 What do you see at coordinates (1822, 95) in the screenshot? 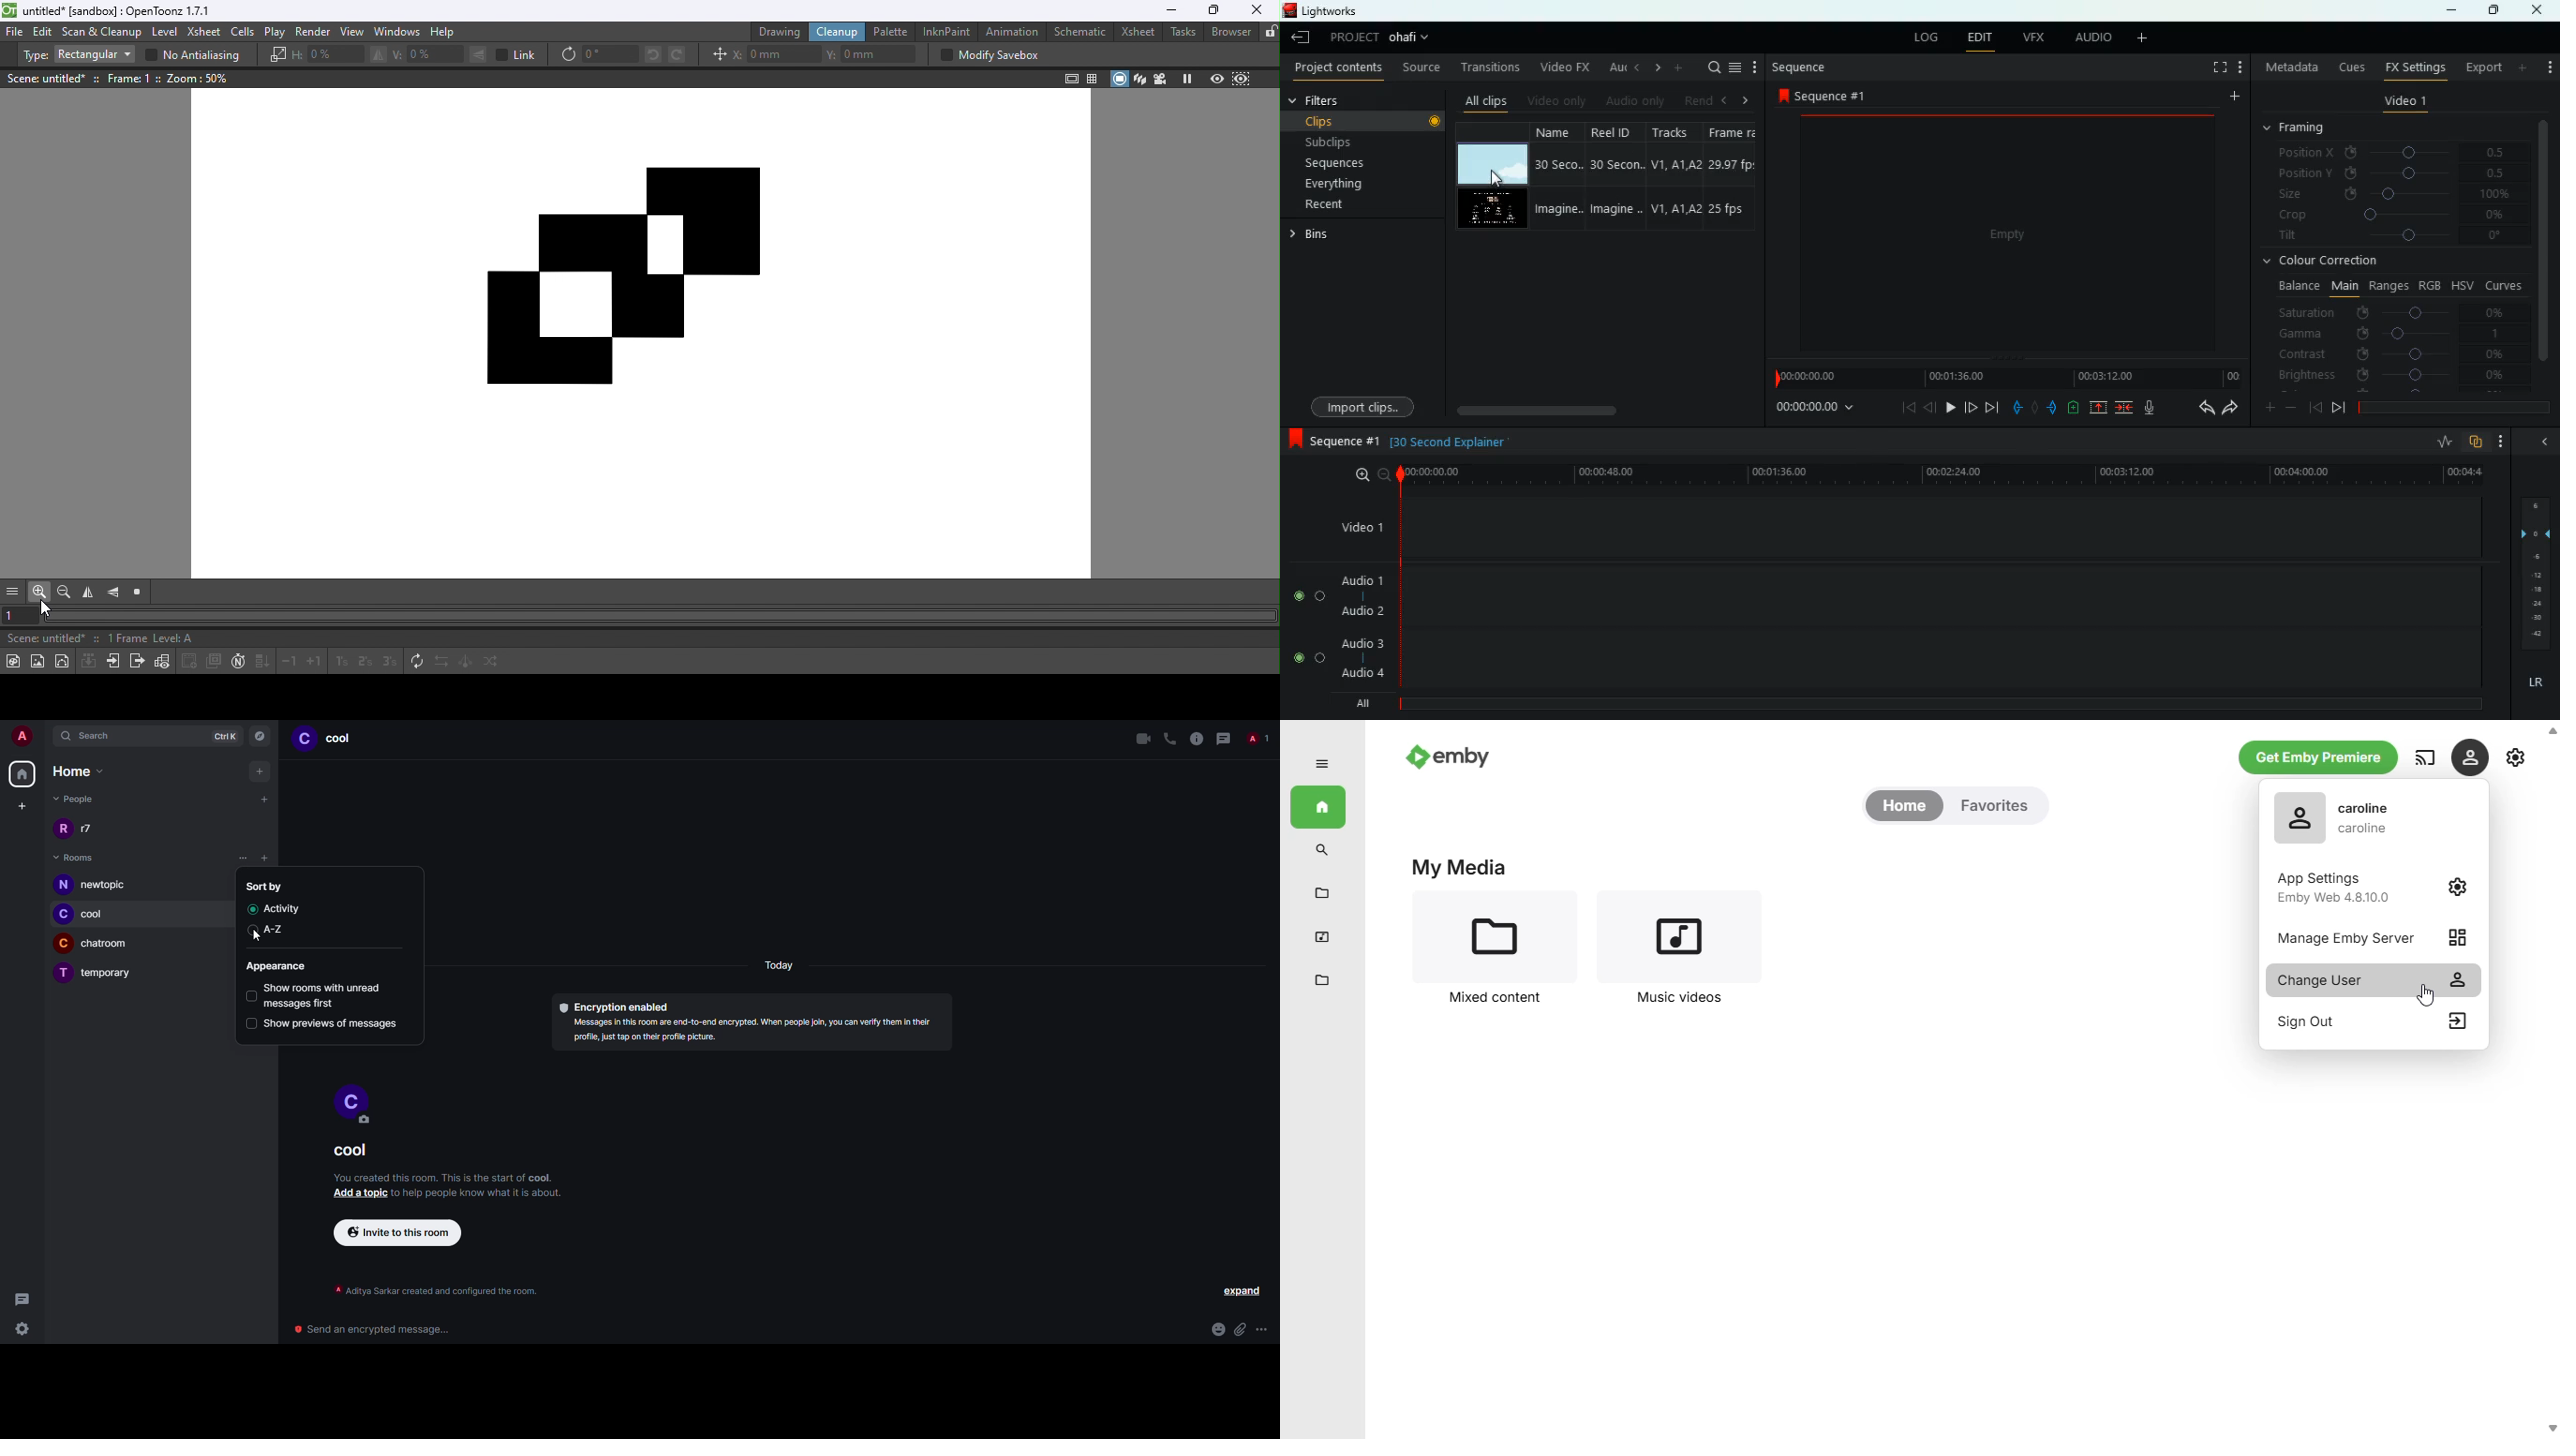
I see `sequence` at bounding box center [1822, 95].